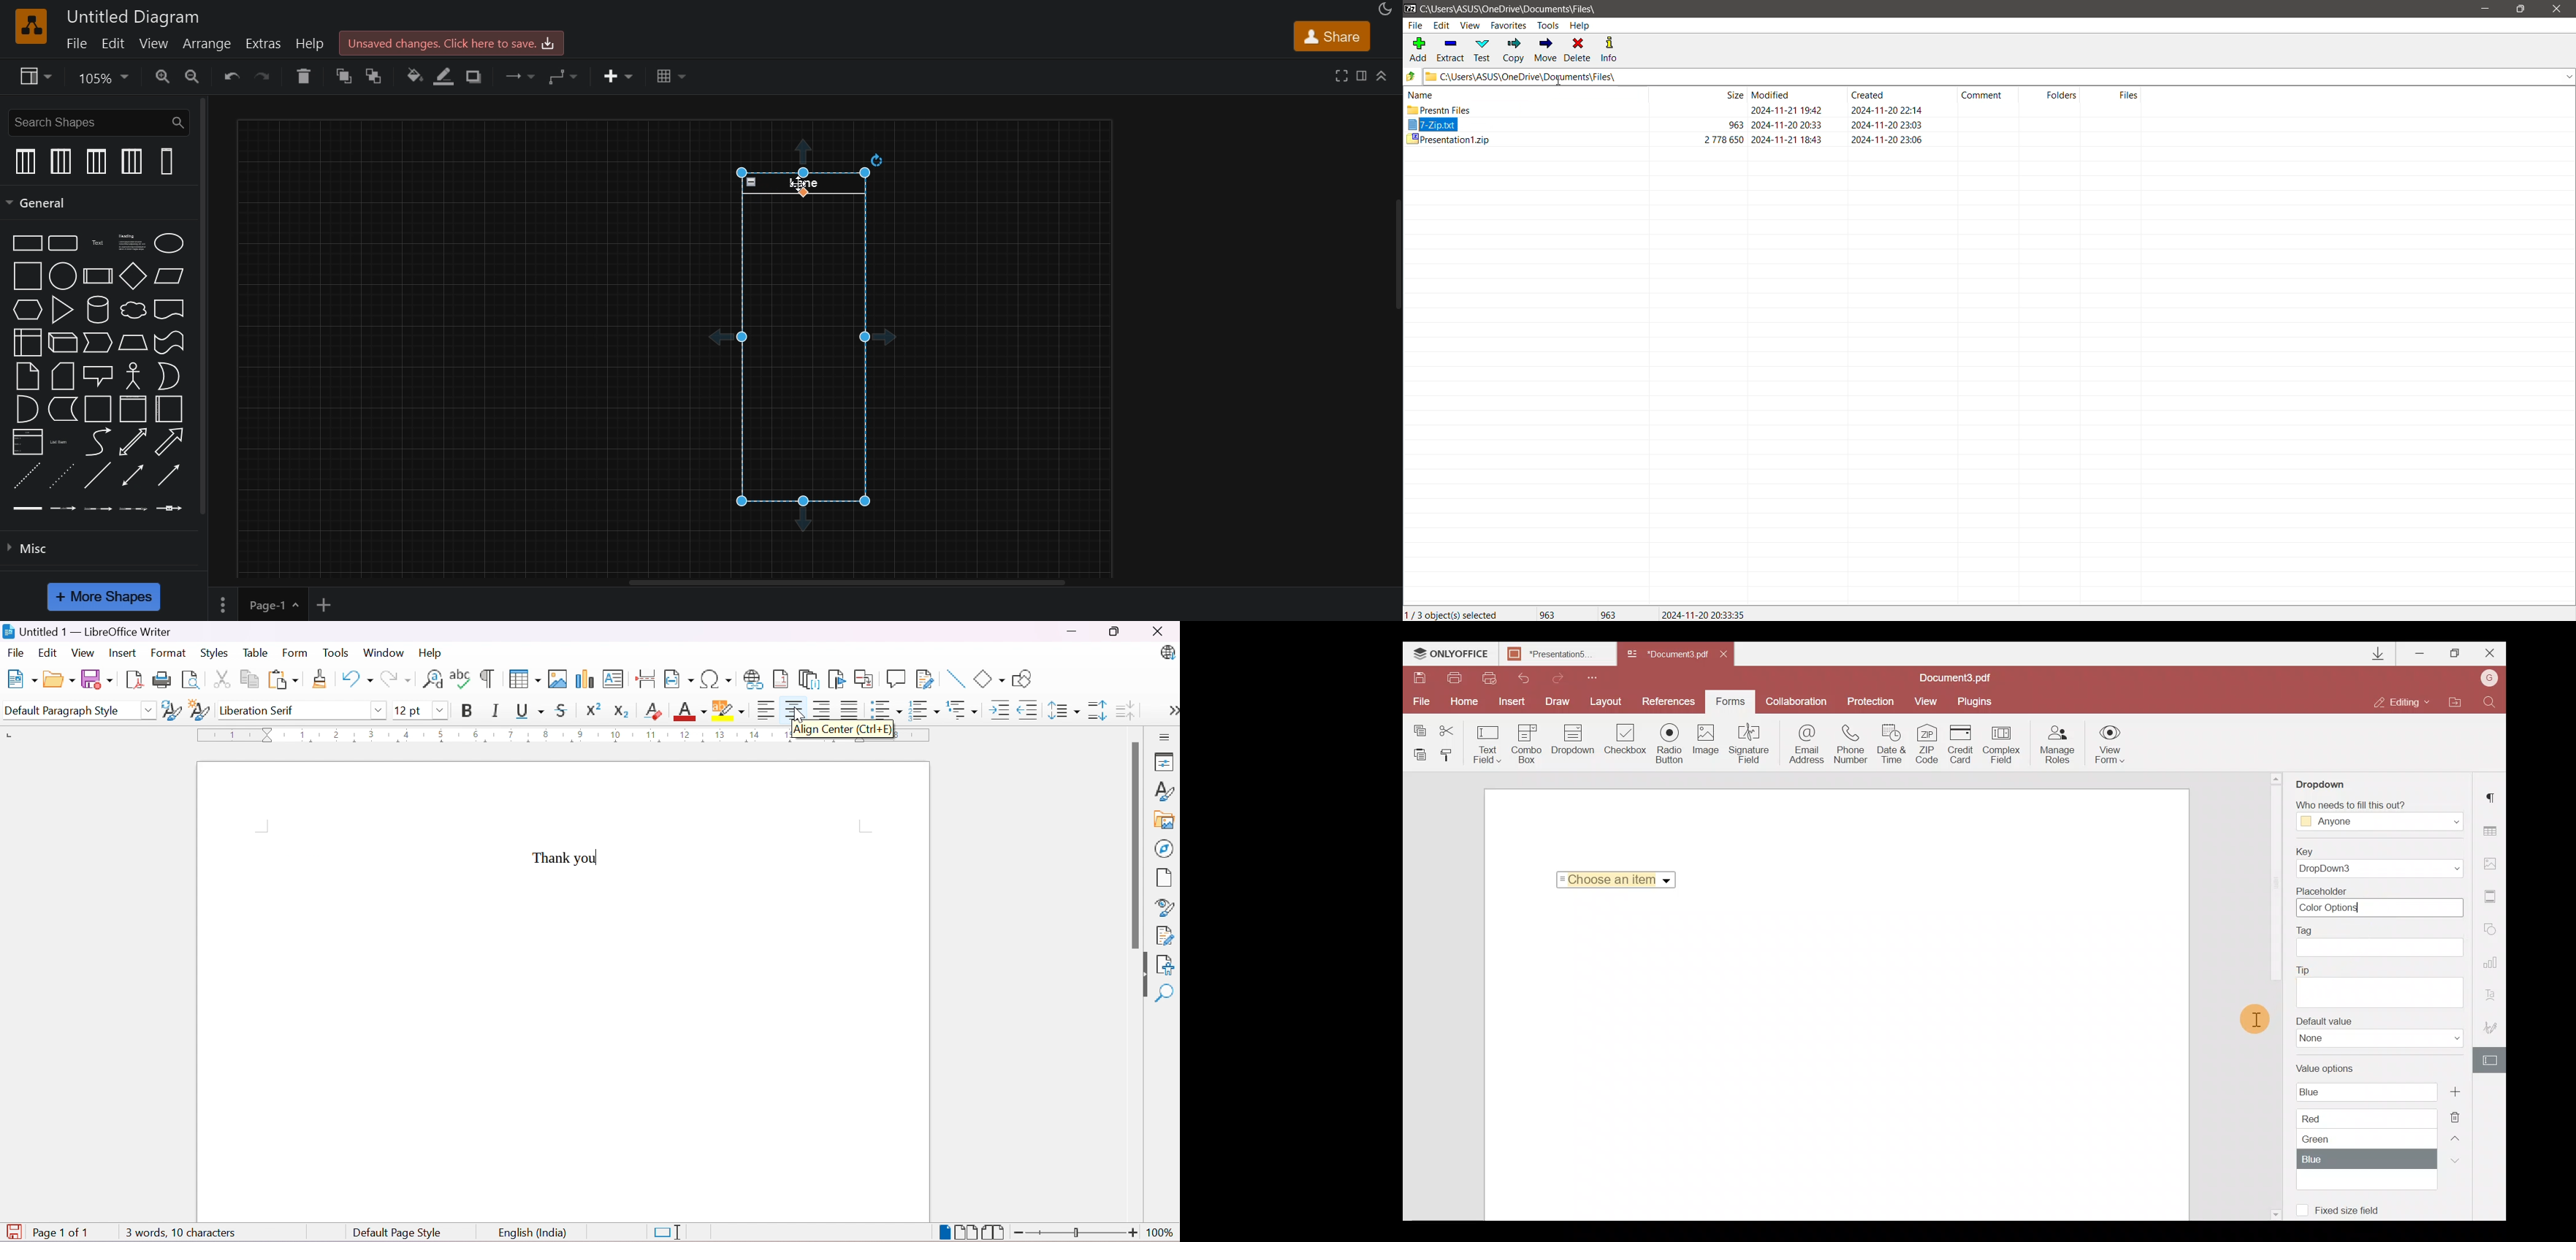  What do you see at coordinates (64, 508) in the screenshot?
I see `connector with label` at bounding box center [64, 508].